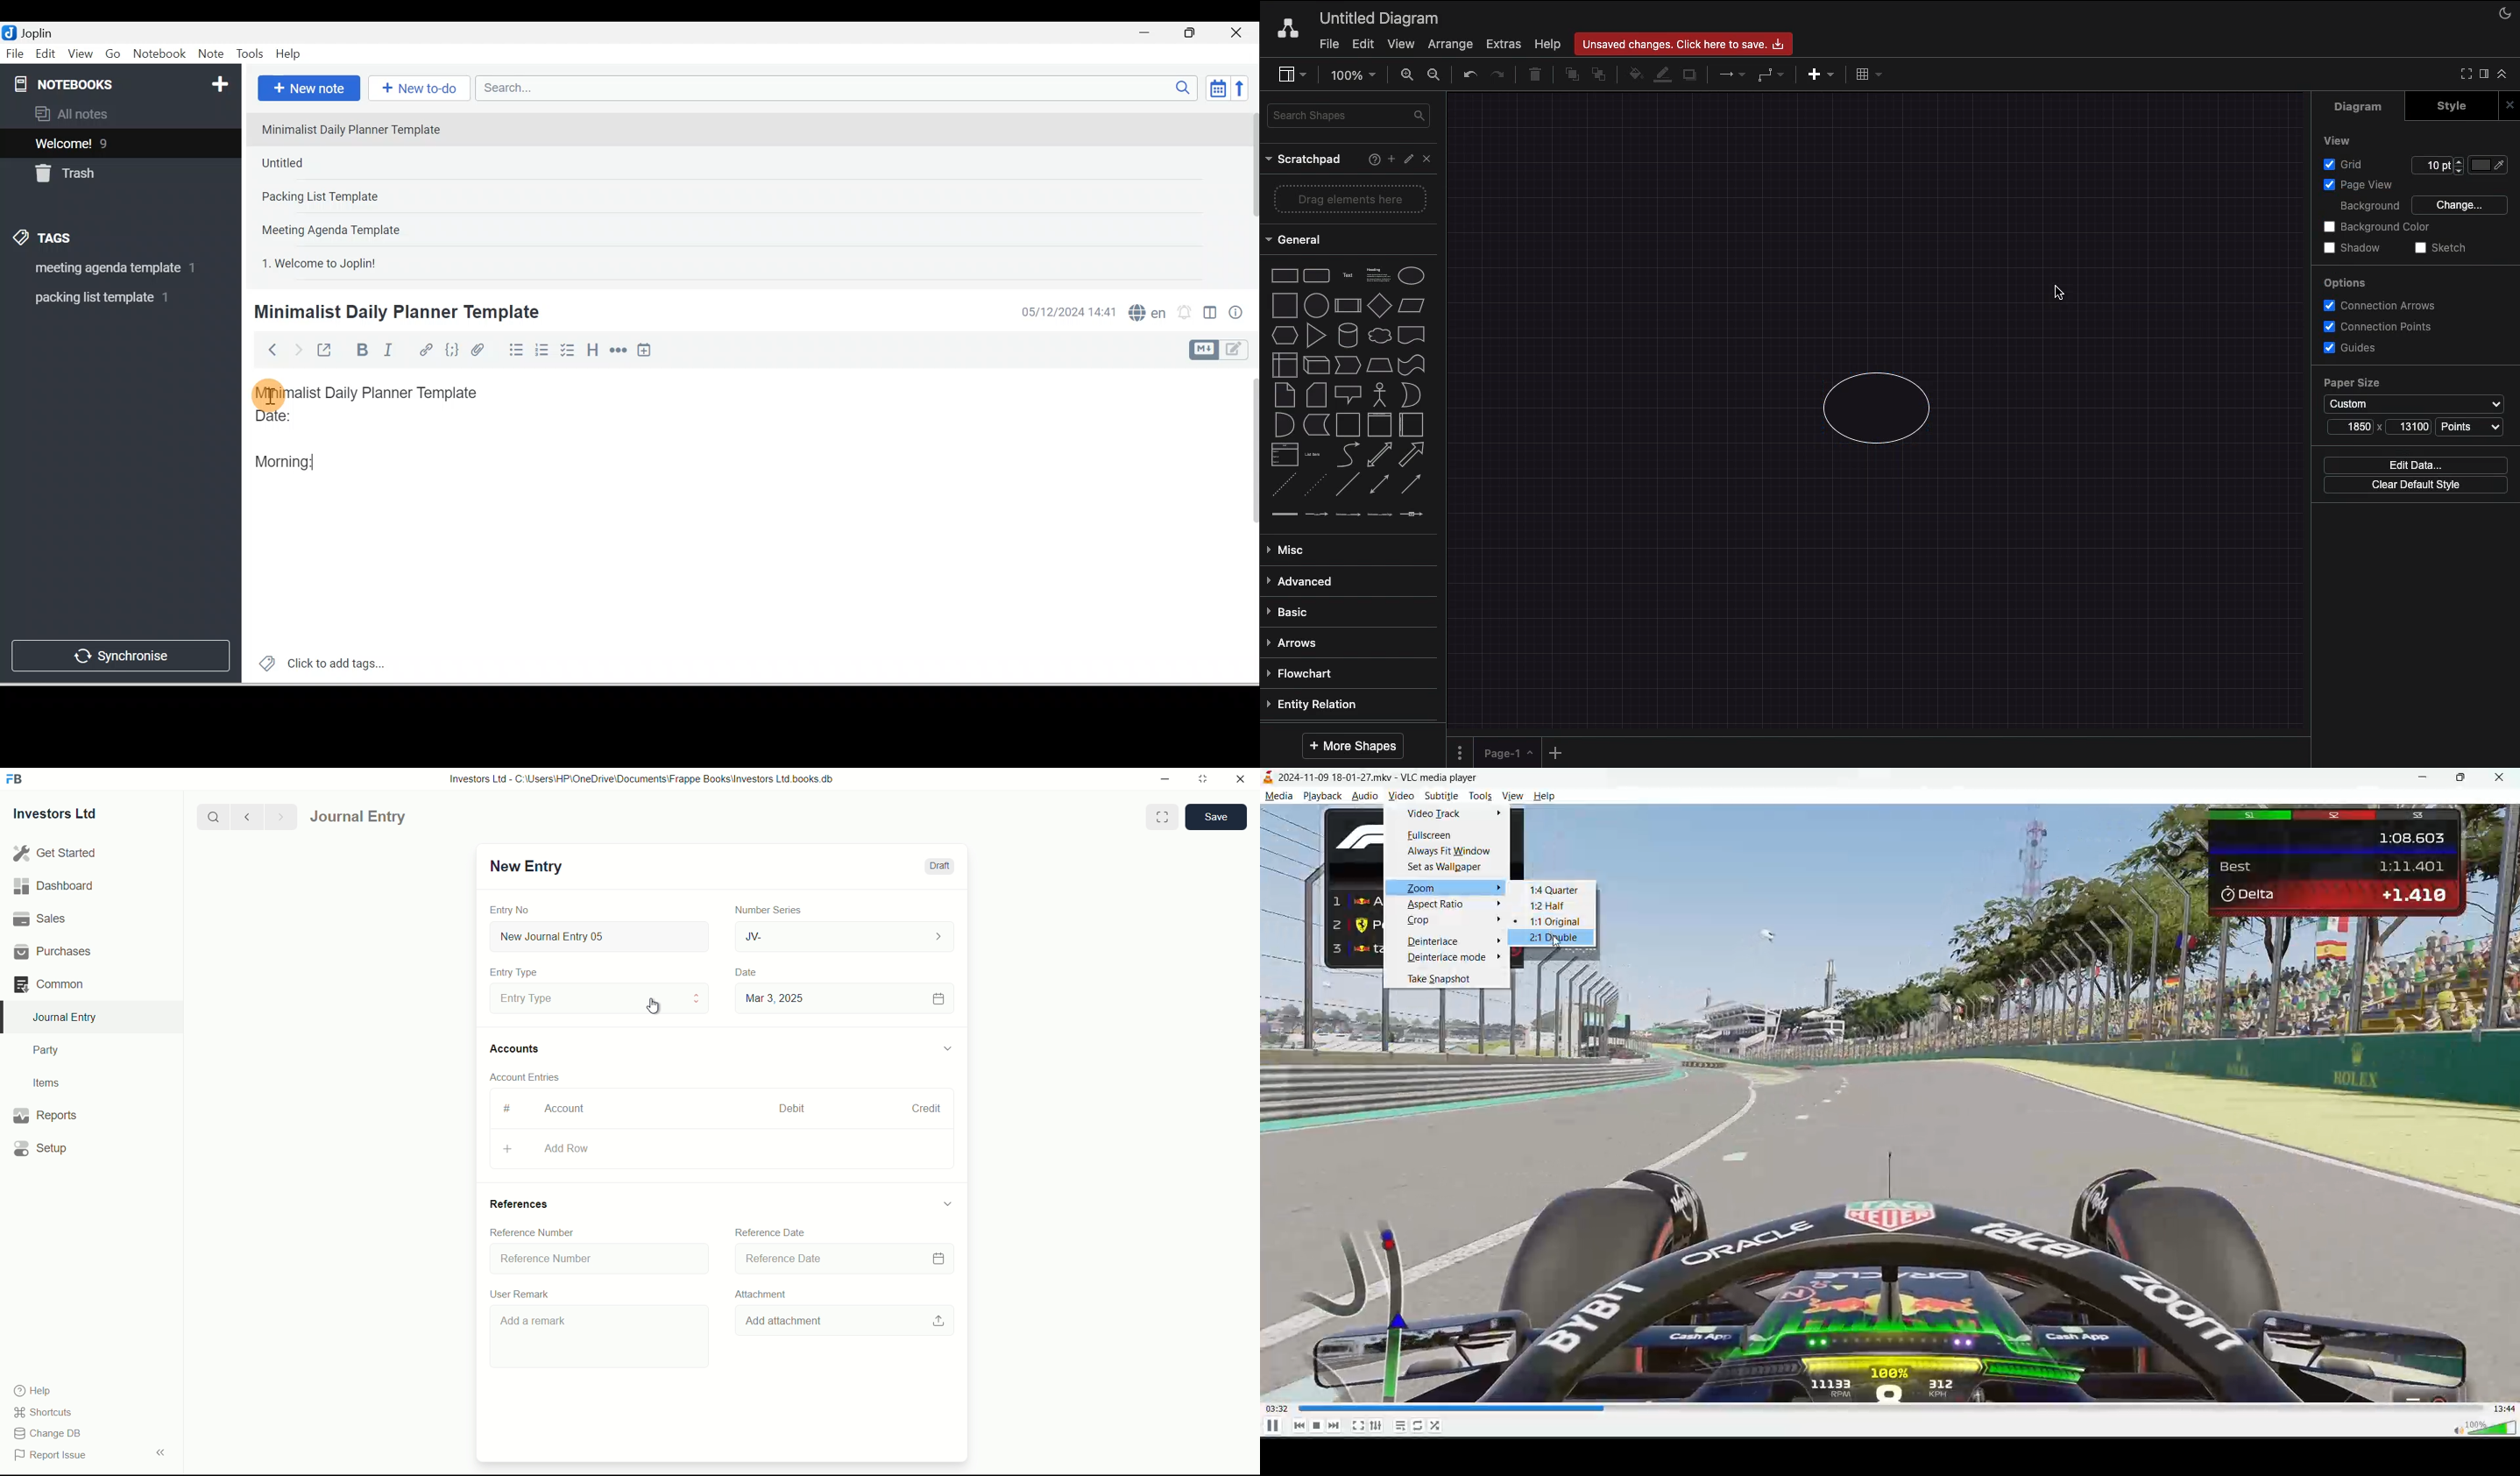 Image resolution: width=2520 pixels, height=1484 pixels. Describe the element at coordinates (2453, 105) in the screenshot. I see `Style` at that location.